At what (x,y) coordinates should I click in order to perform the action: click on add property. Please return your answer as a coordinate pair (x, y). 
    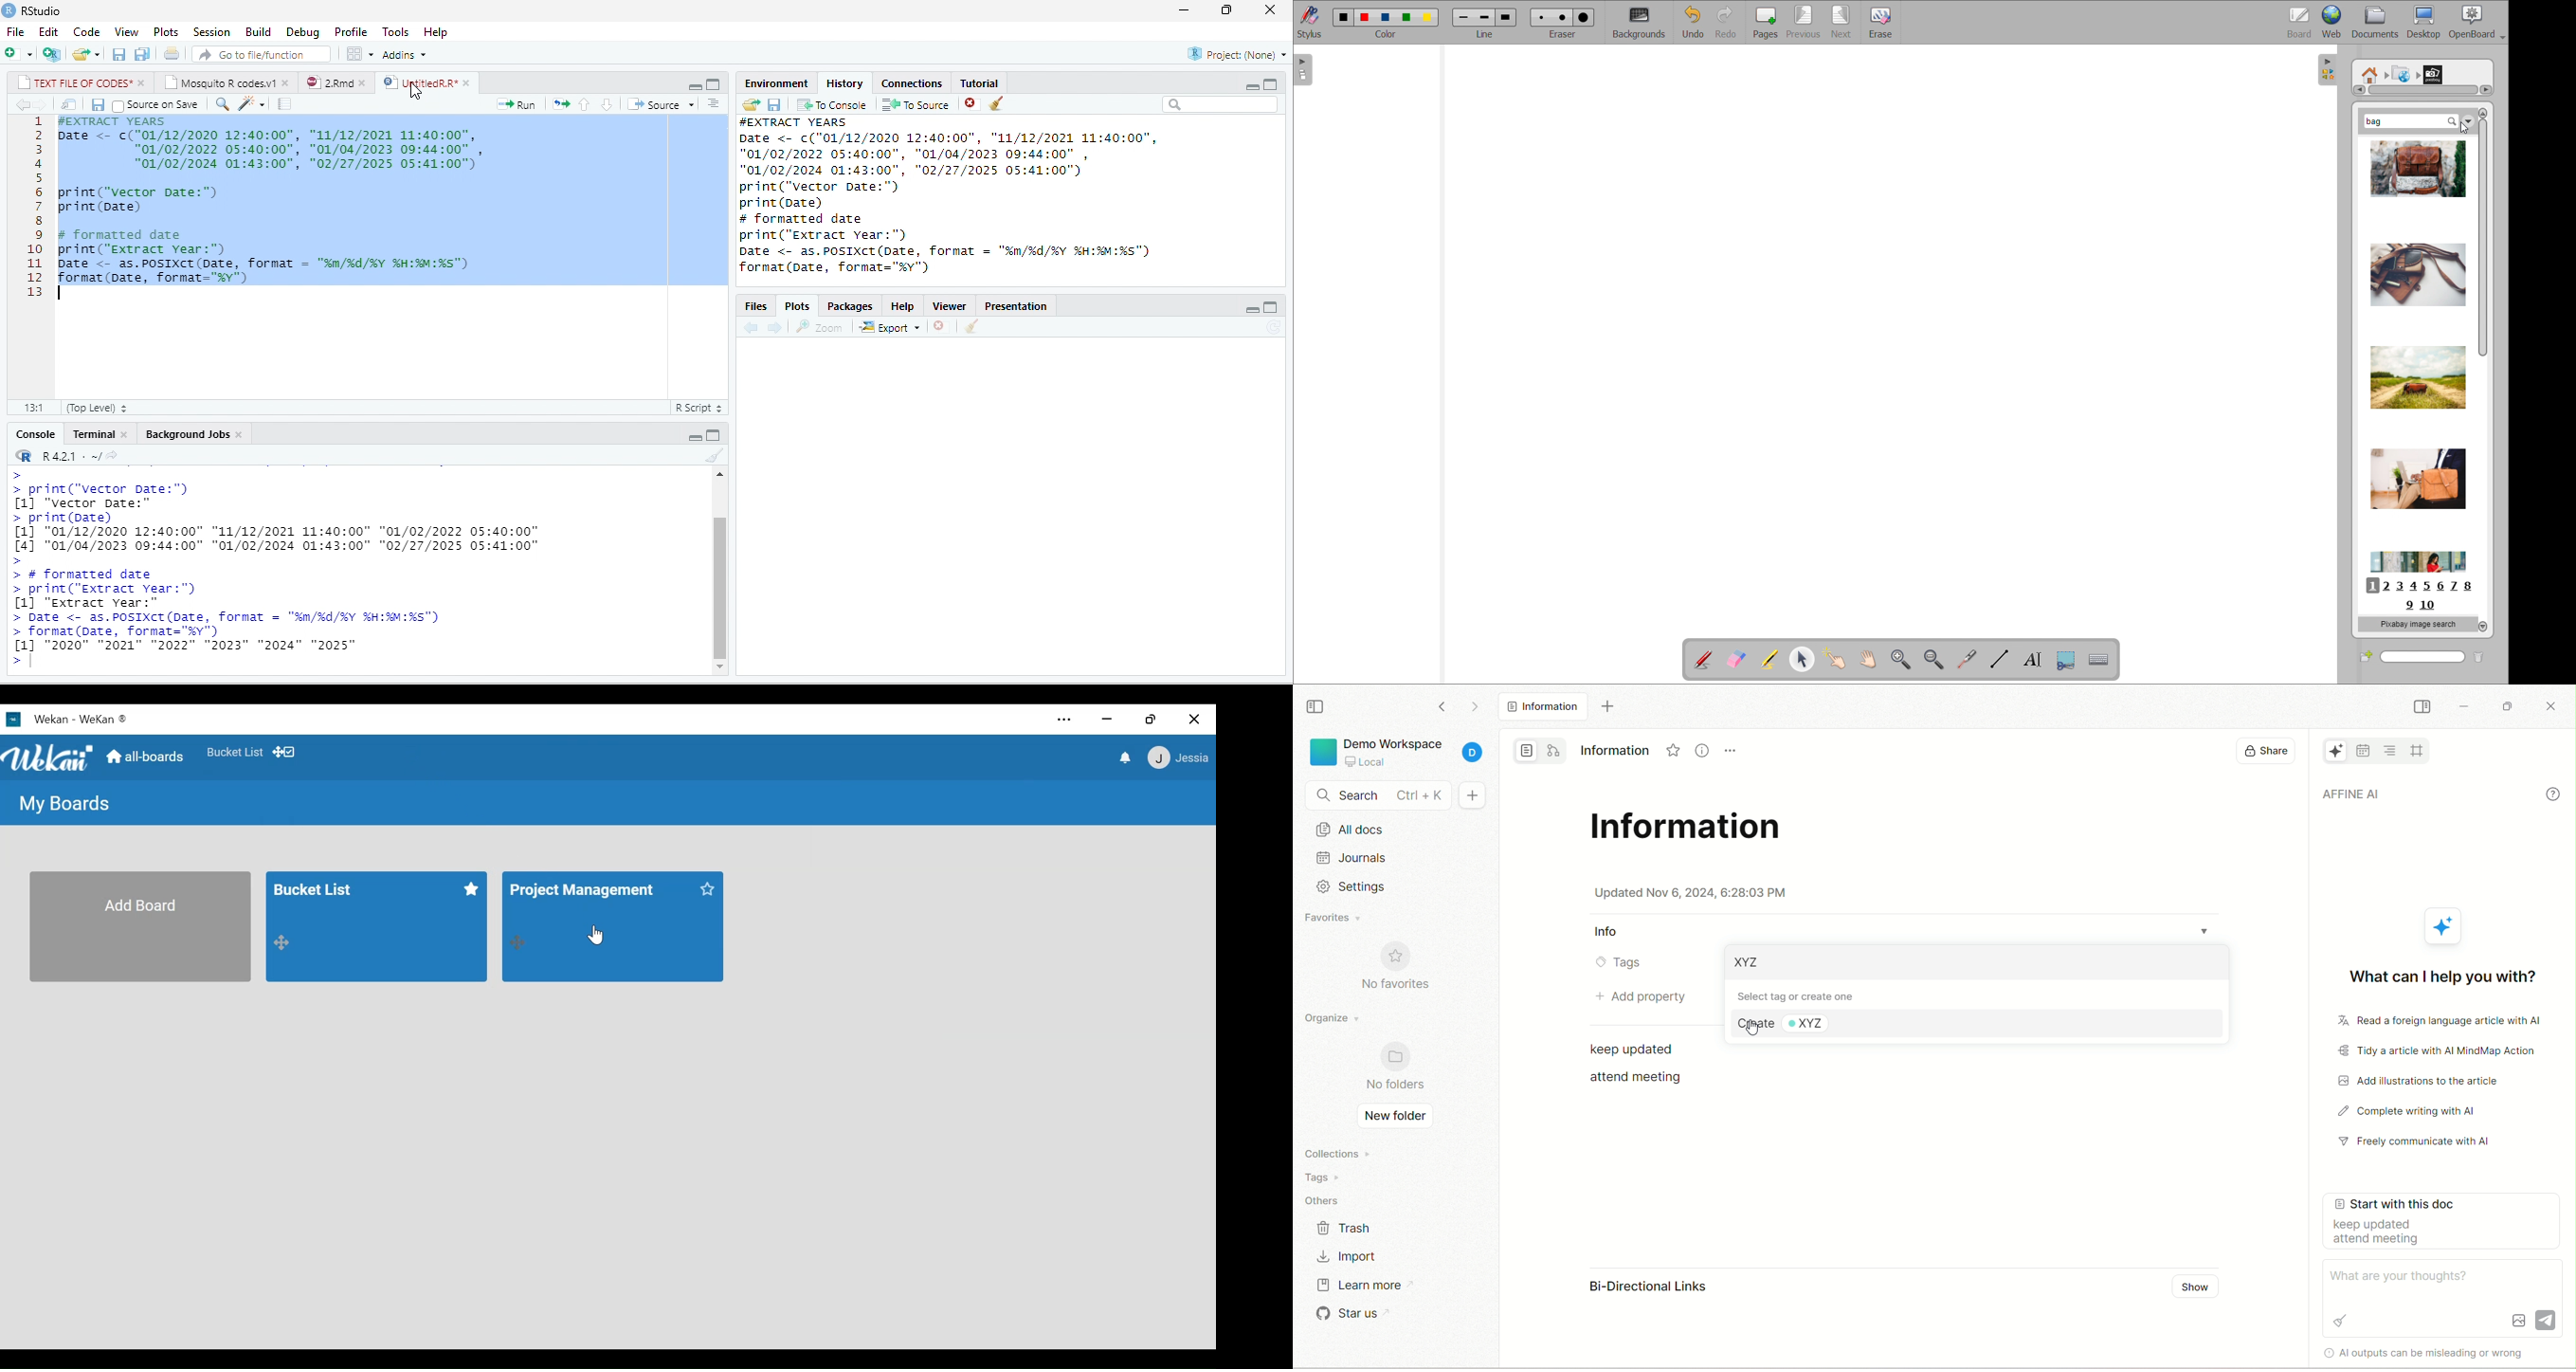
    Looking at the image, I should click on (1639, 996).